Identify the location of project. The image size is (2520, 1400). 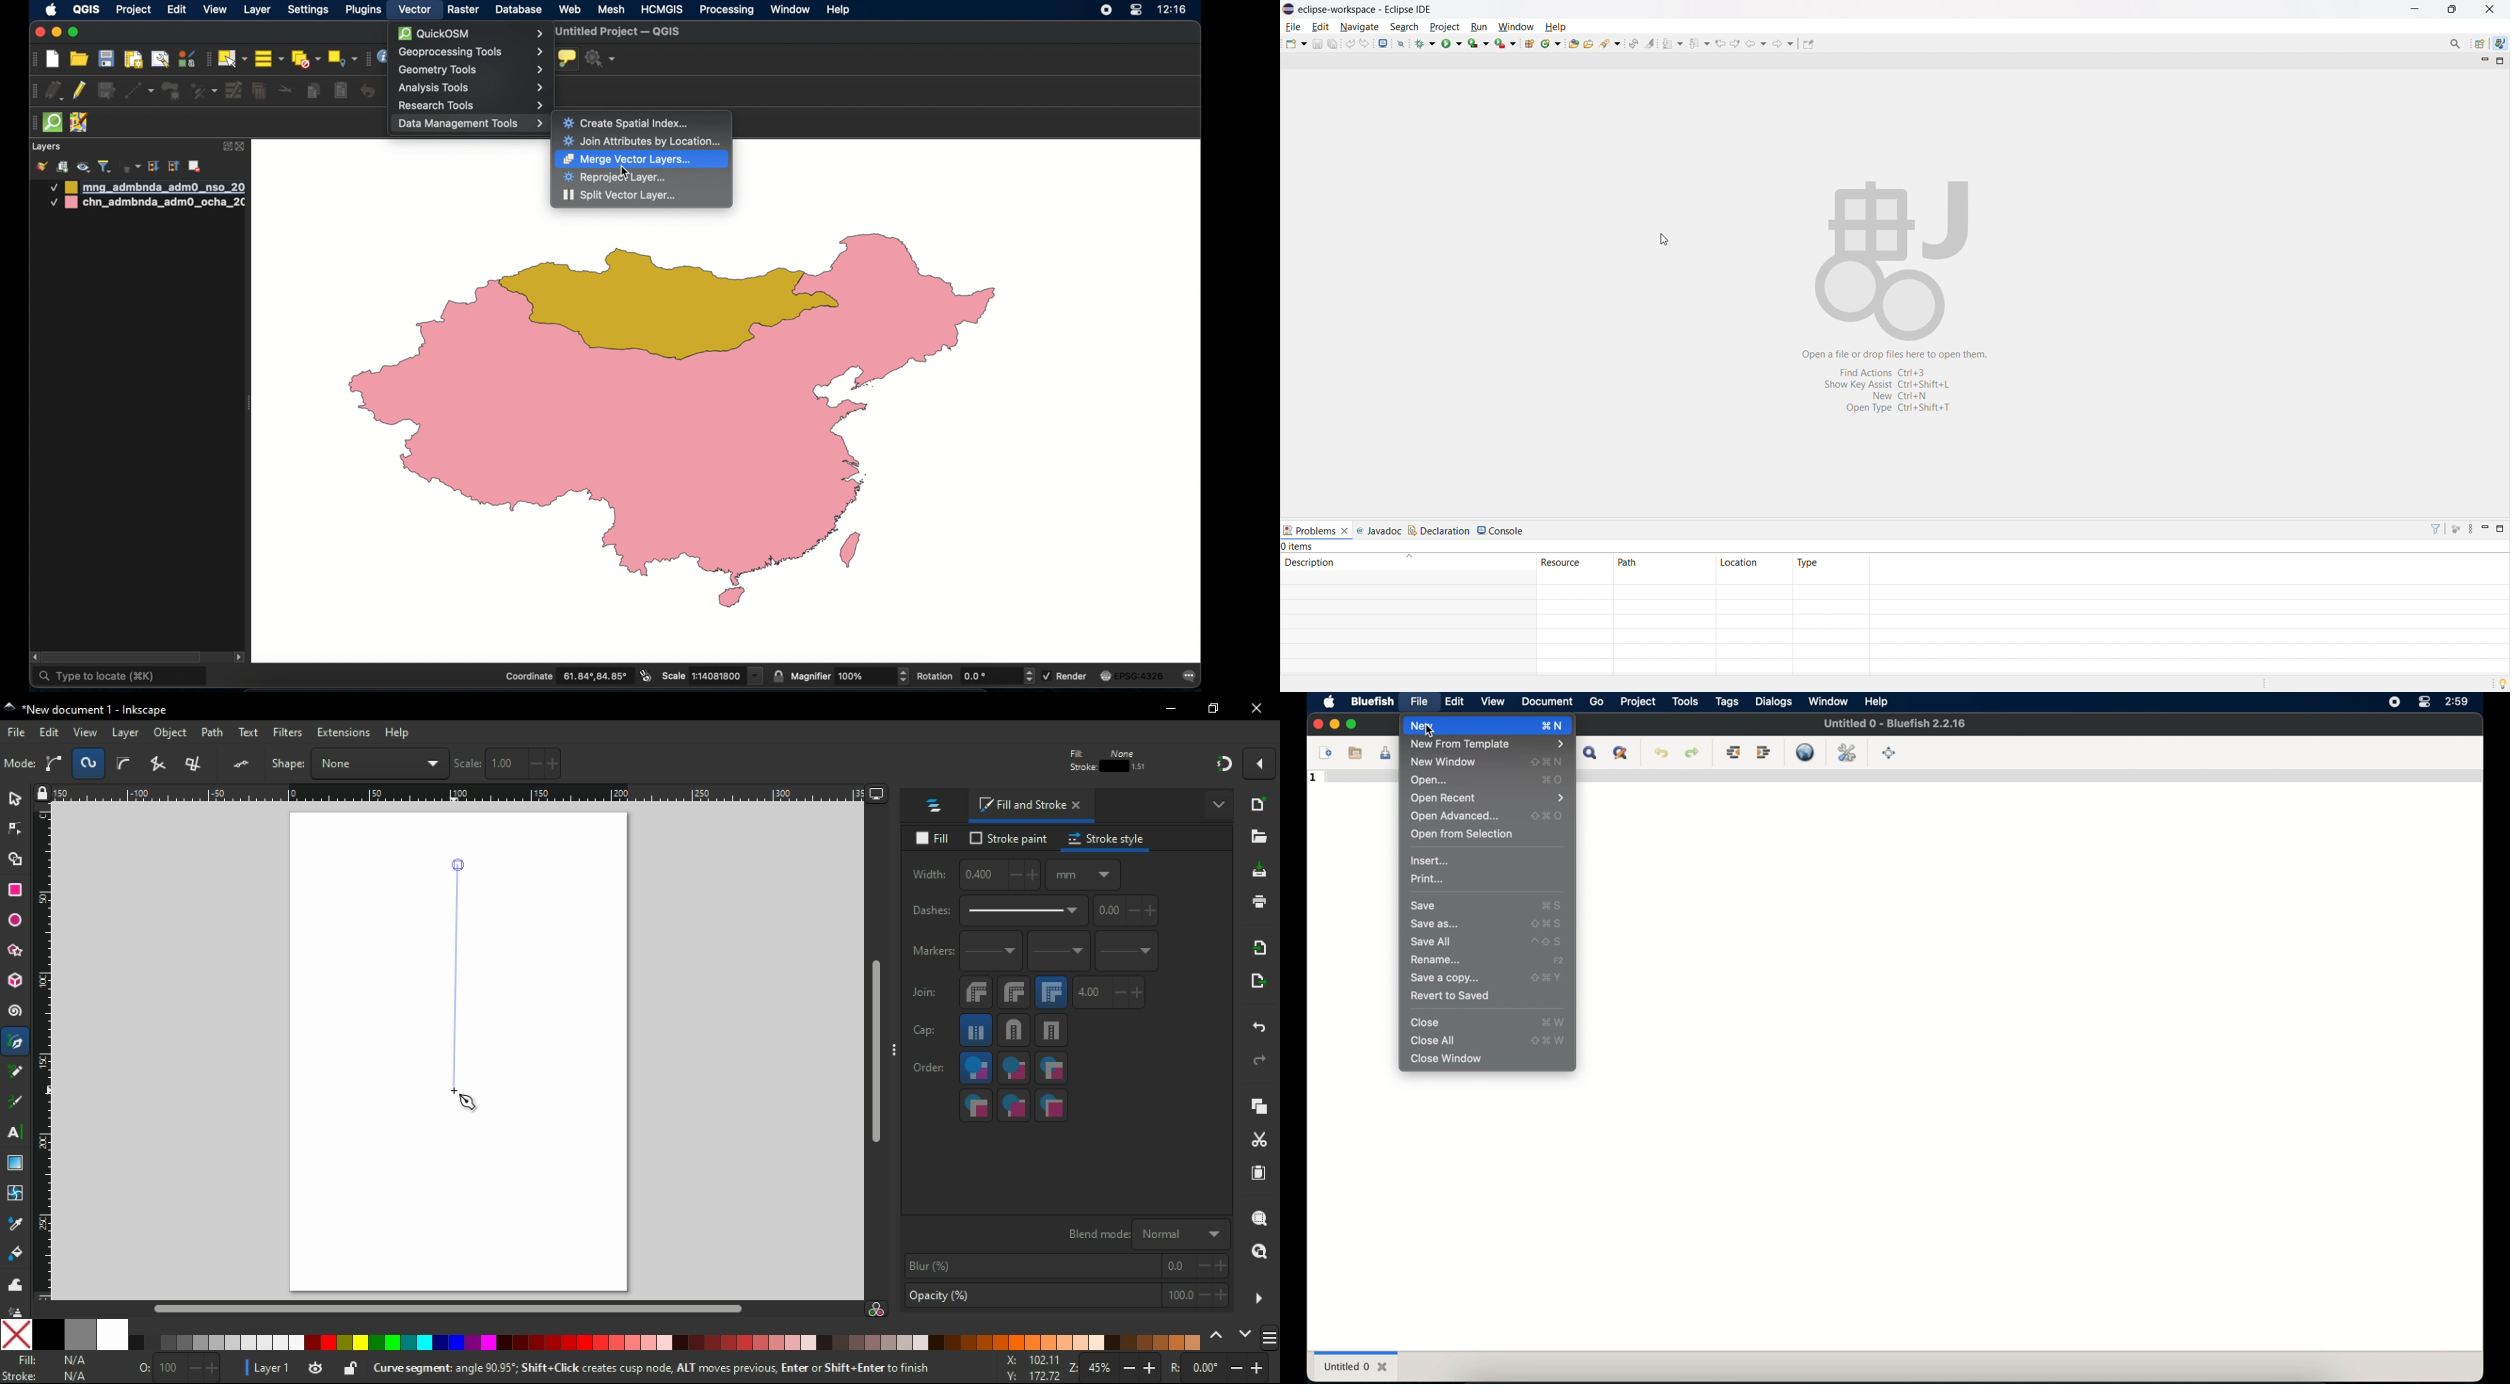
(1445, 28).